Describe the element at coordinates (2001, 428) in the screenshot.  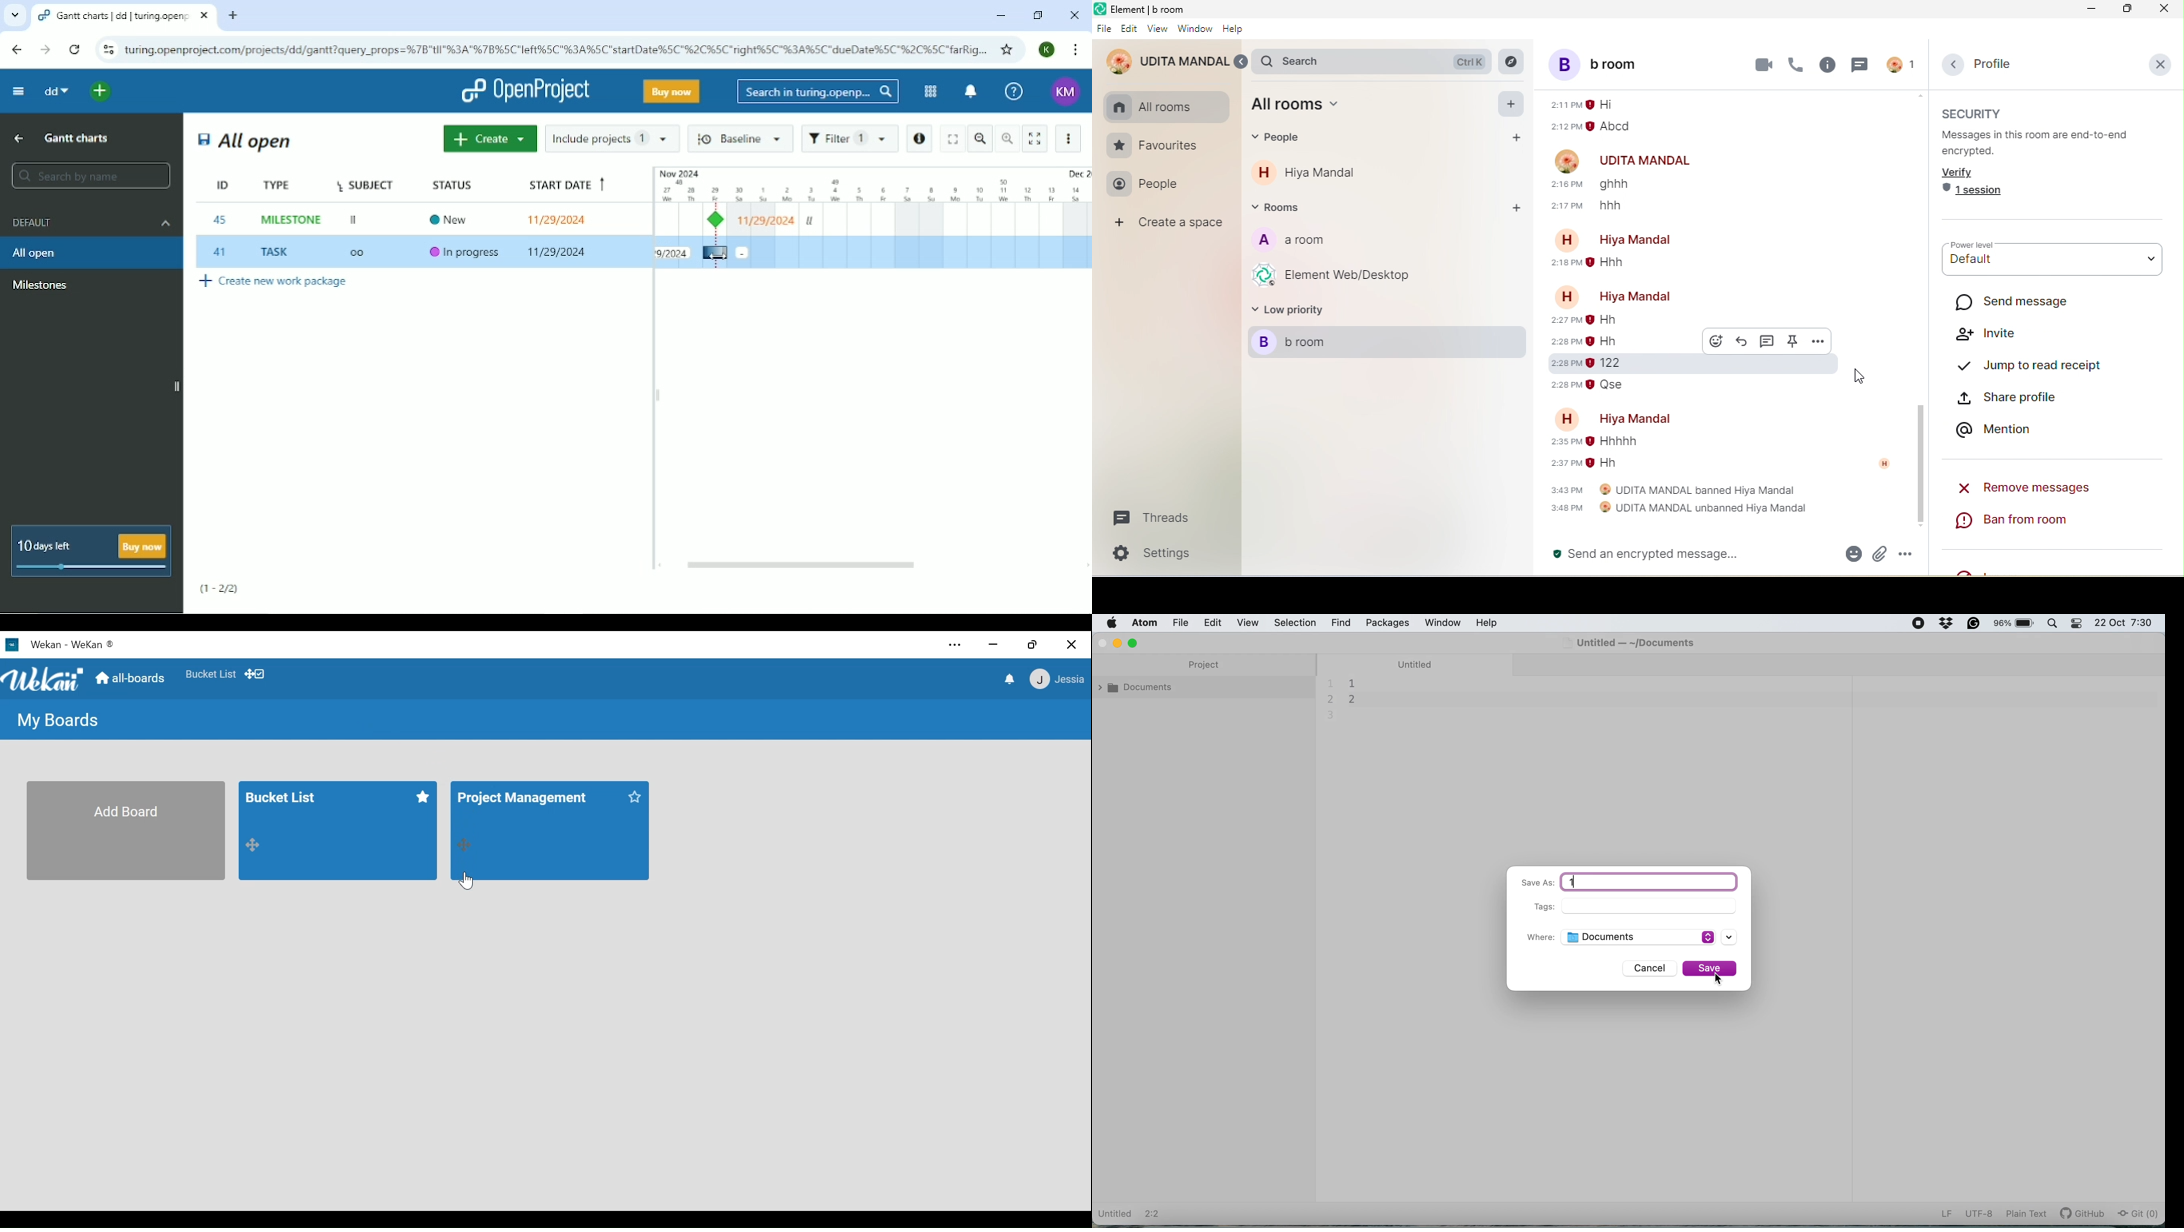
I see `mention` at that location.